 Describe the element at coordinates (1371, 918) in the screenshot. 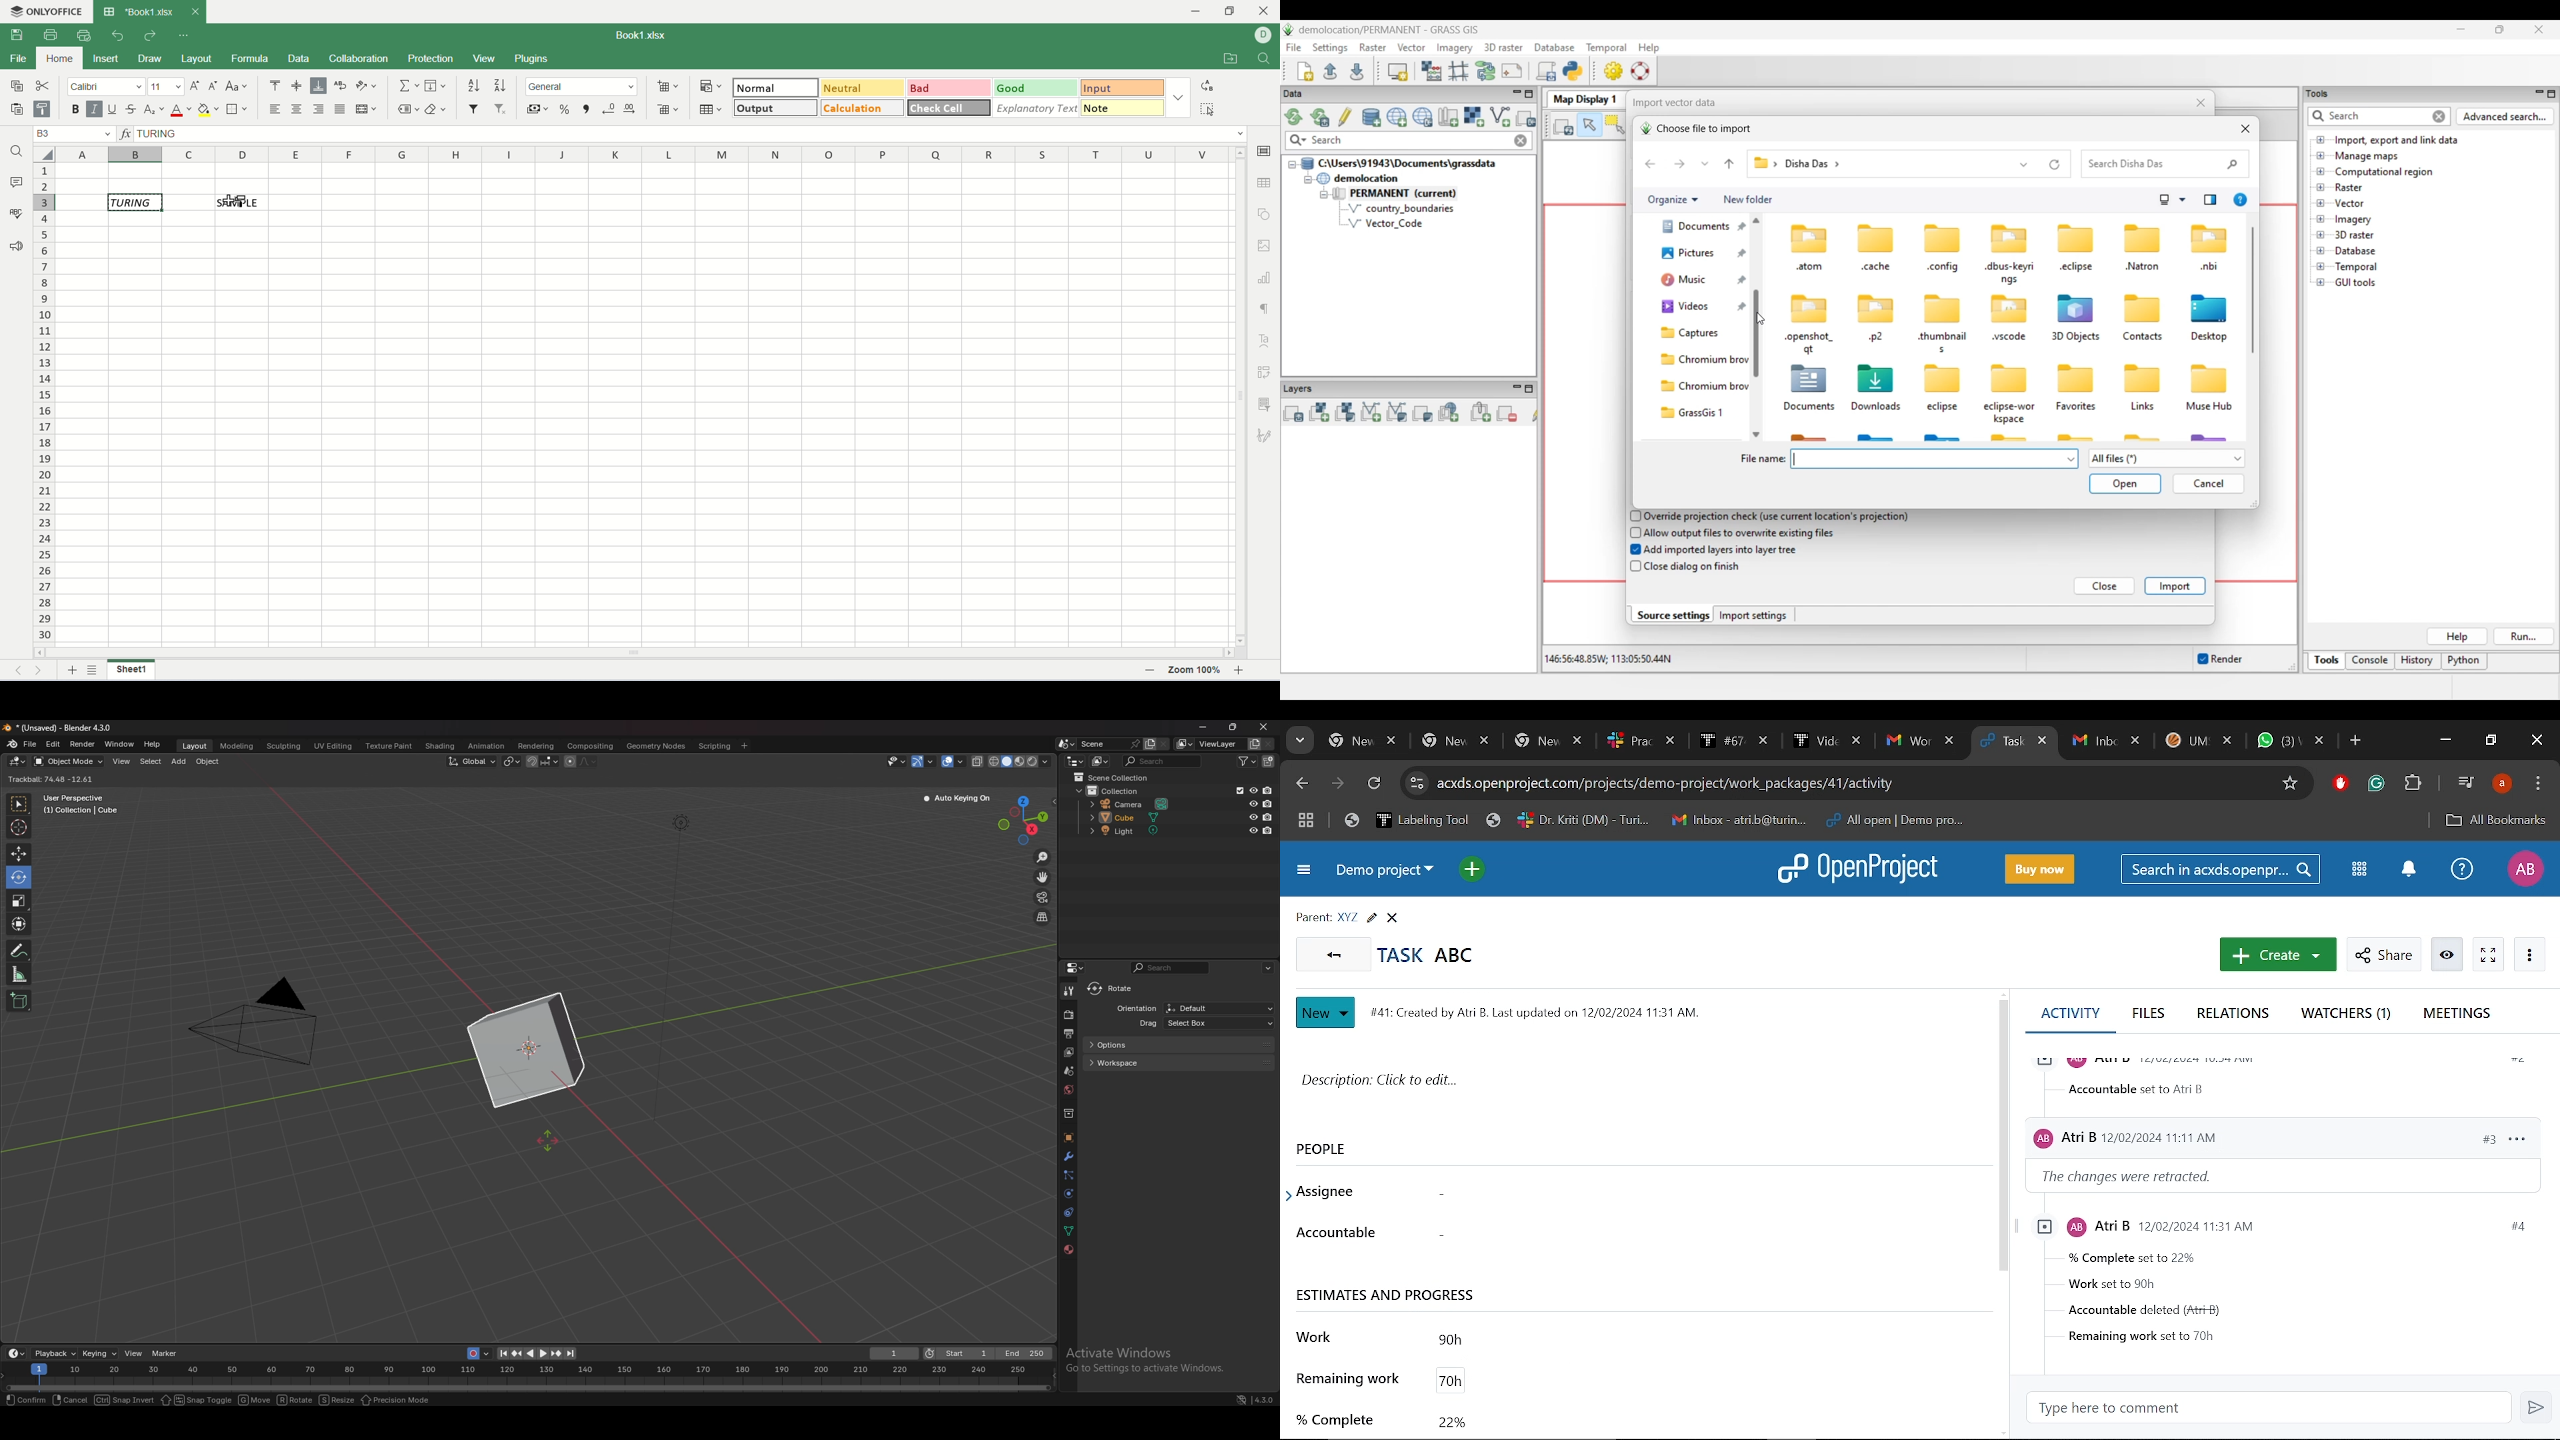

I see `Edit` at that location.